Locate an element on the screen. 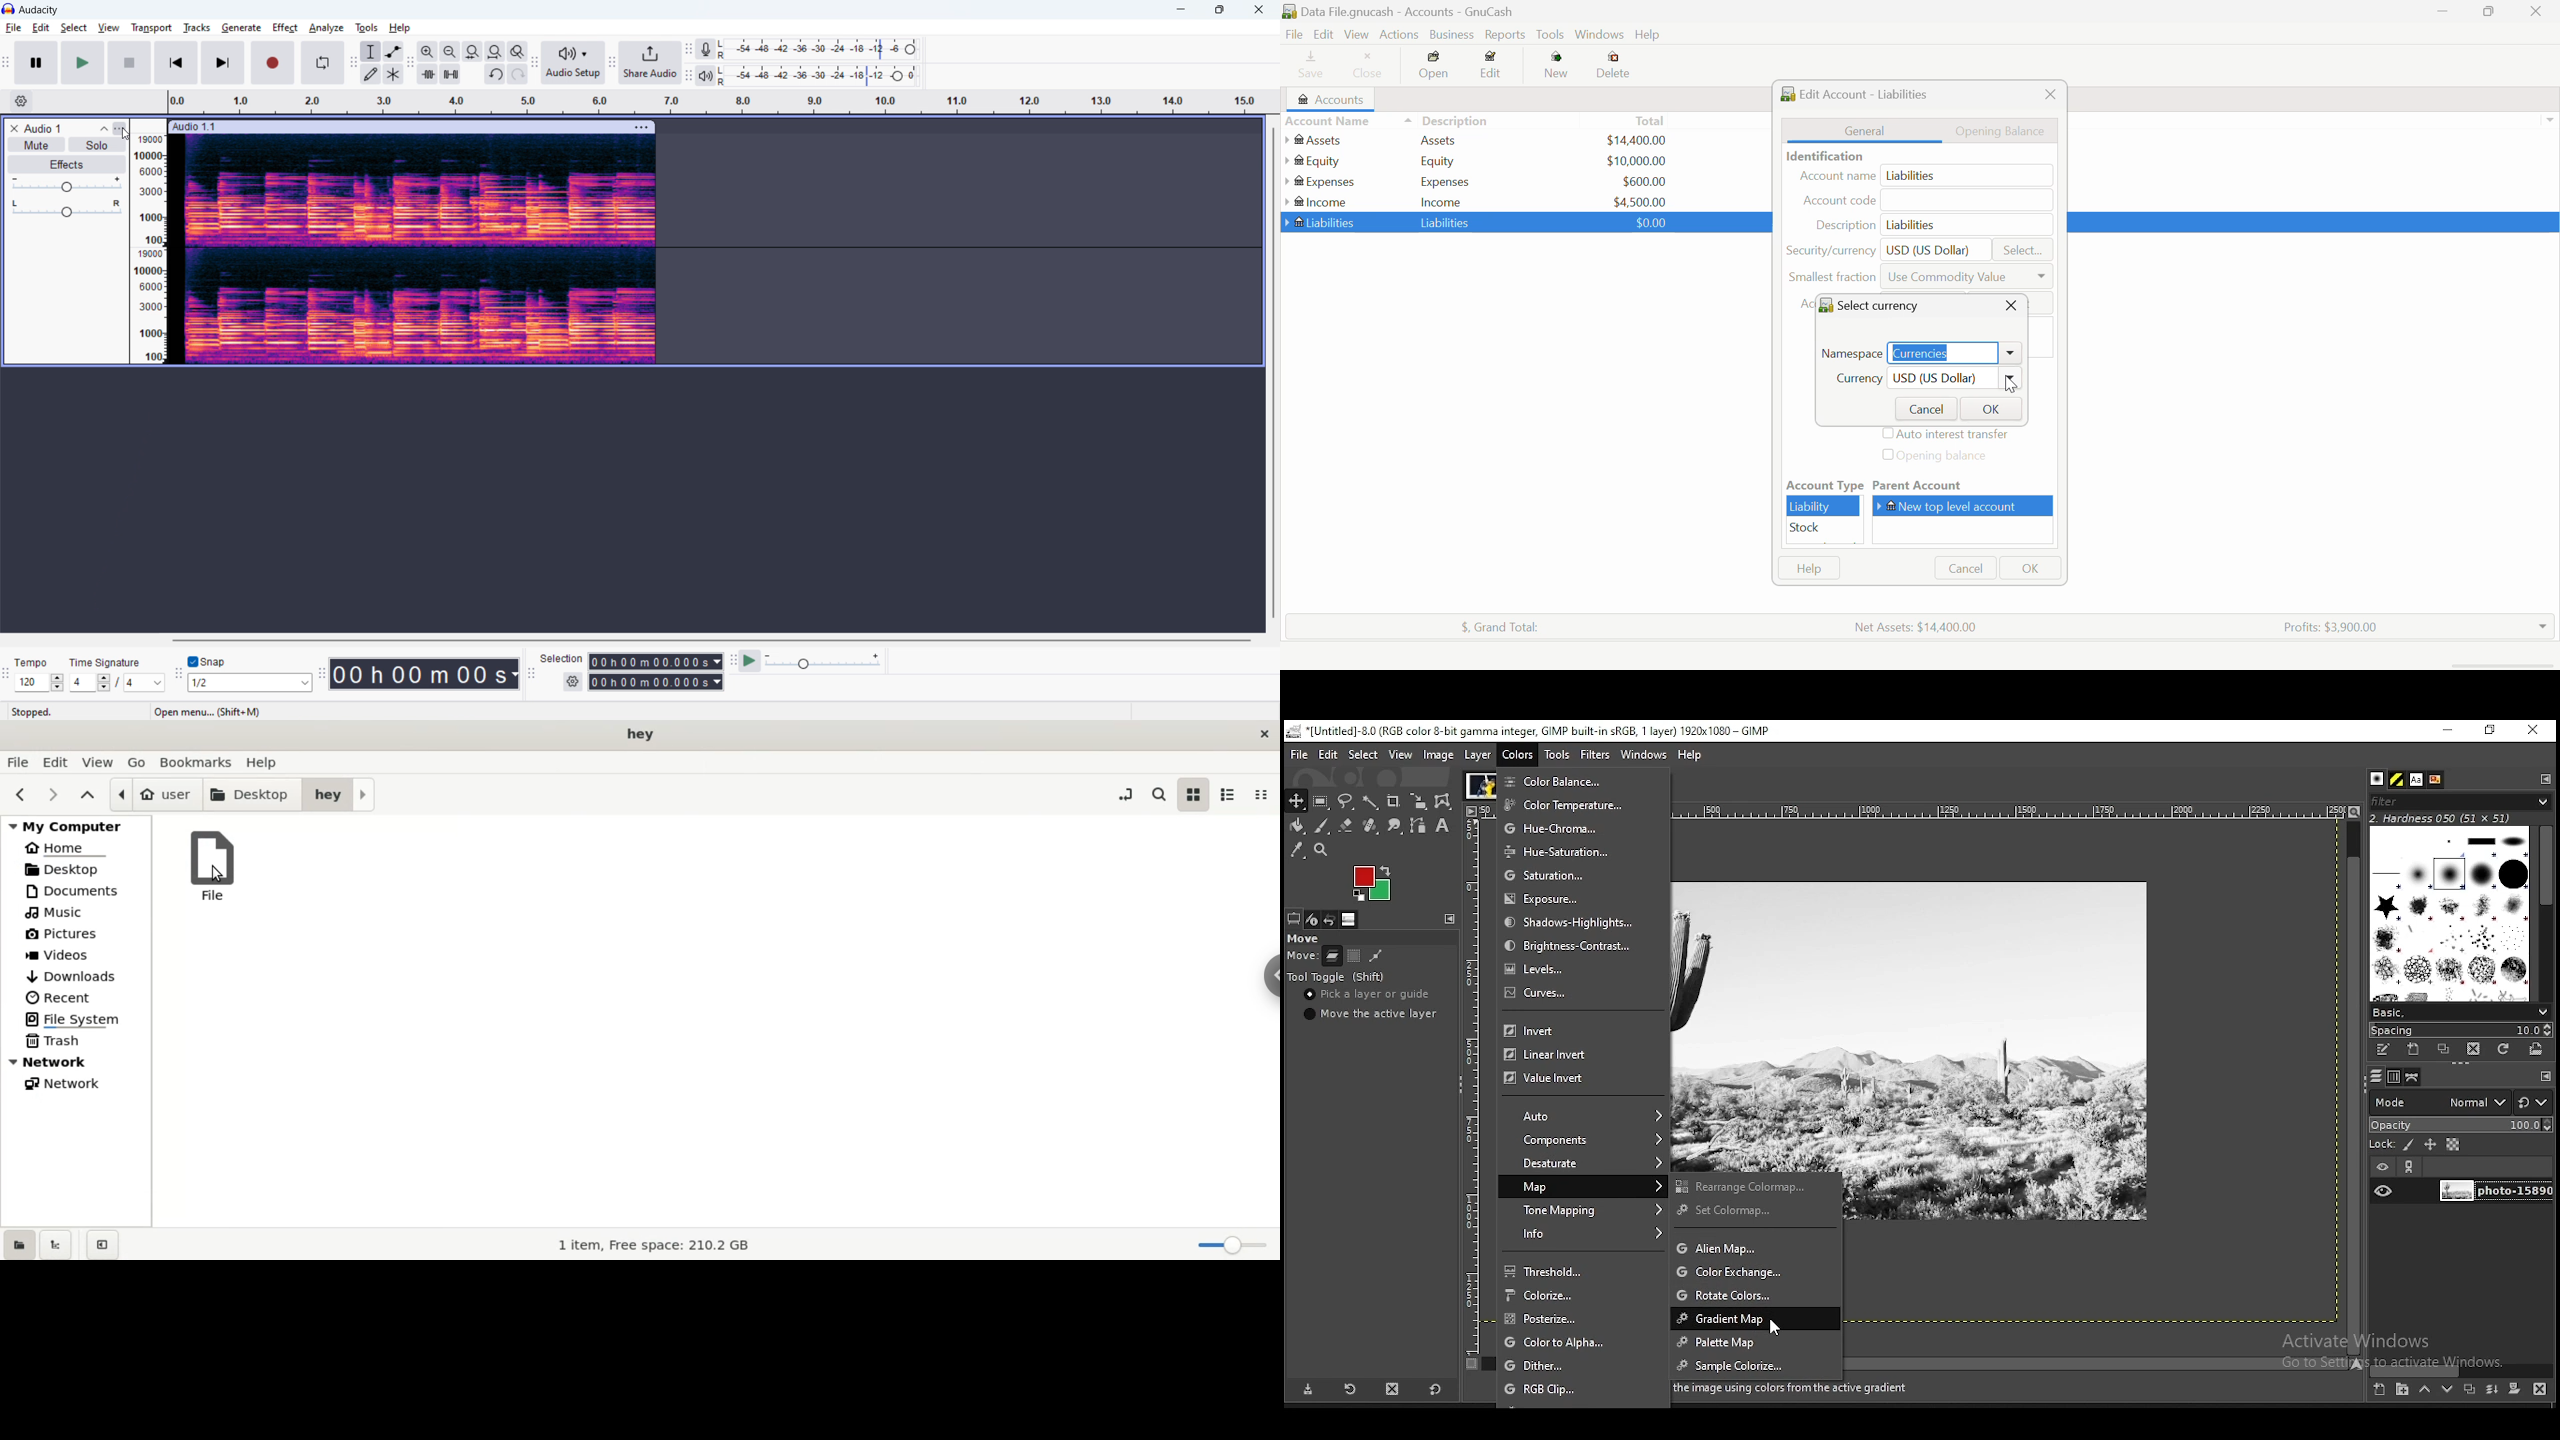  share audio is located at coordinates (650, 63).